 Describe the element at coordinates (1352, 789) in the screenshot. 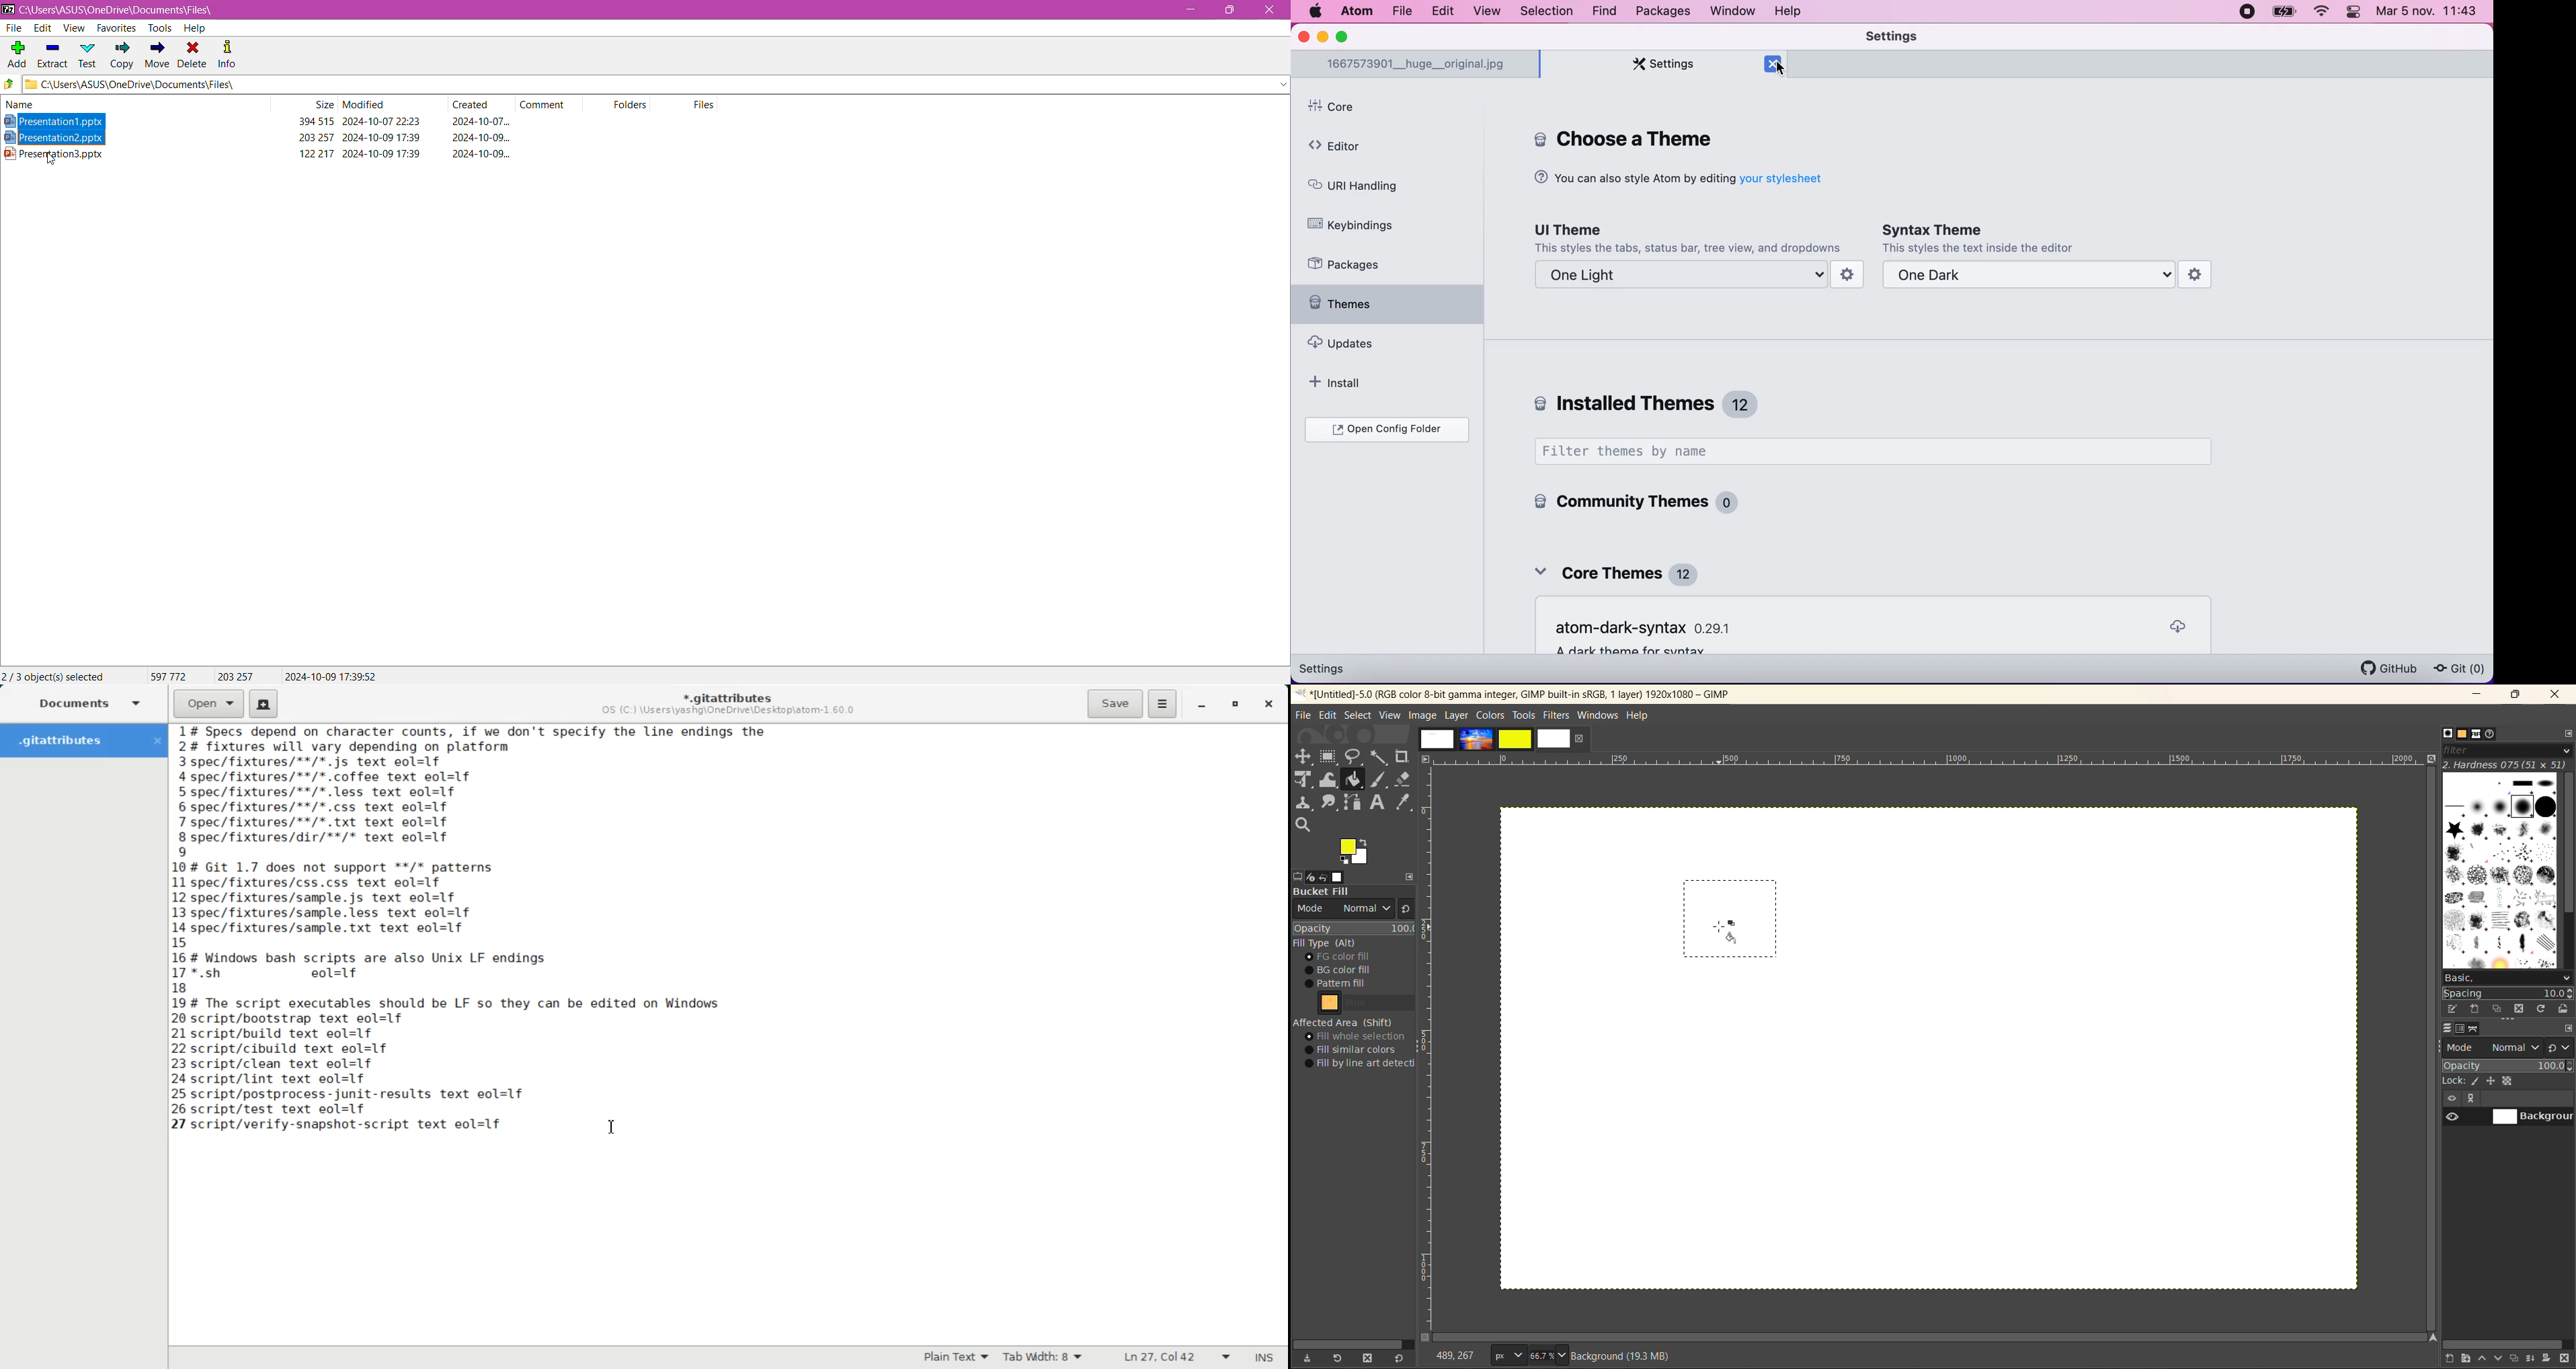

I see `tools` at that location.